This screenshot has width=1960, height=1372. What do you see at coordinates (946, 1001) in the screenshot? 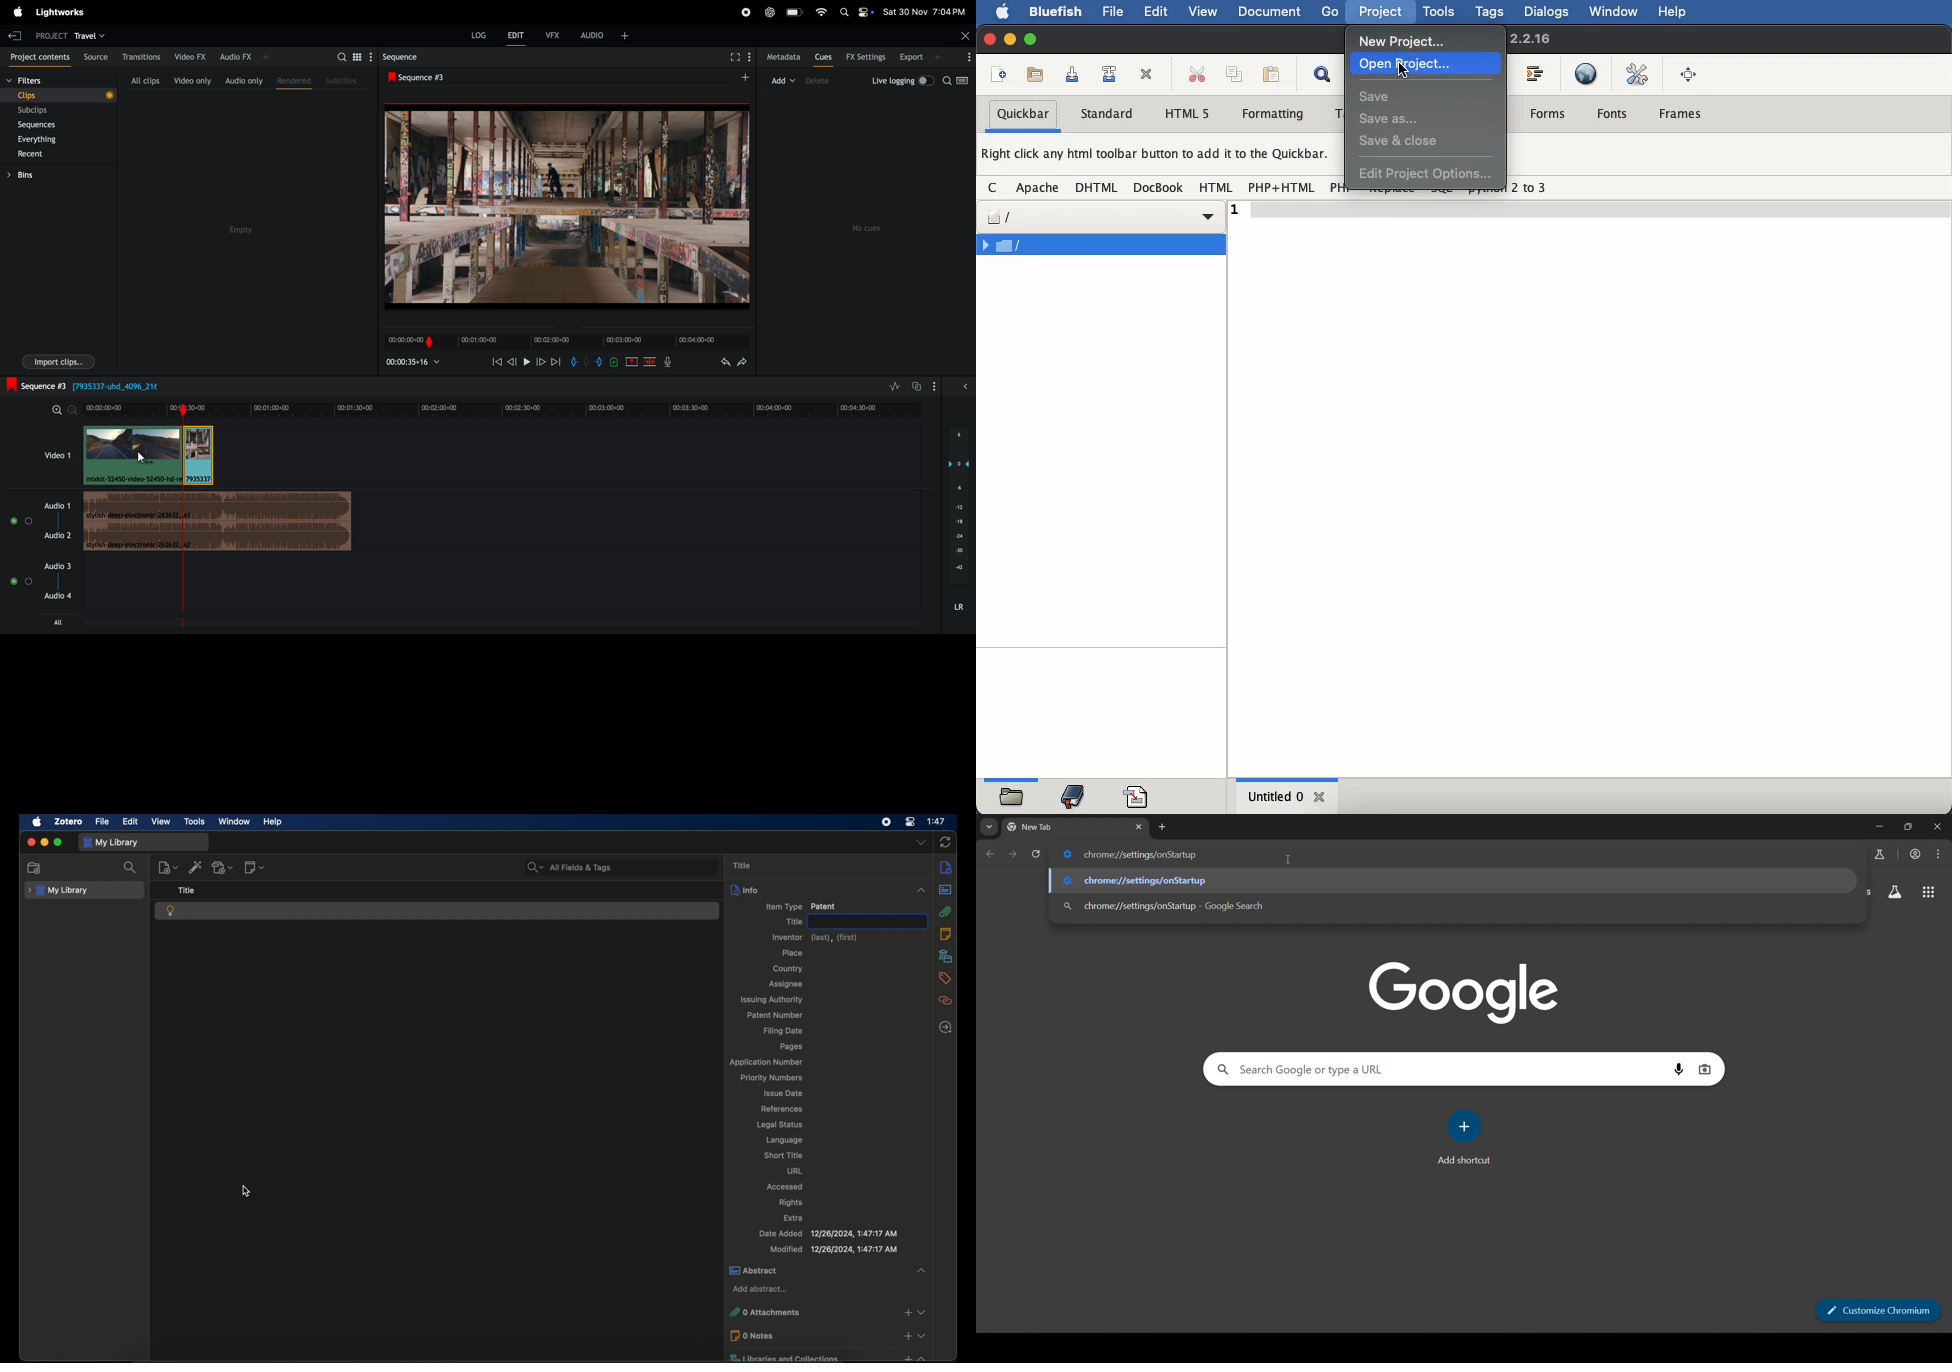
I see `related` at bounding box center [946, 1001].